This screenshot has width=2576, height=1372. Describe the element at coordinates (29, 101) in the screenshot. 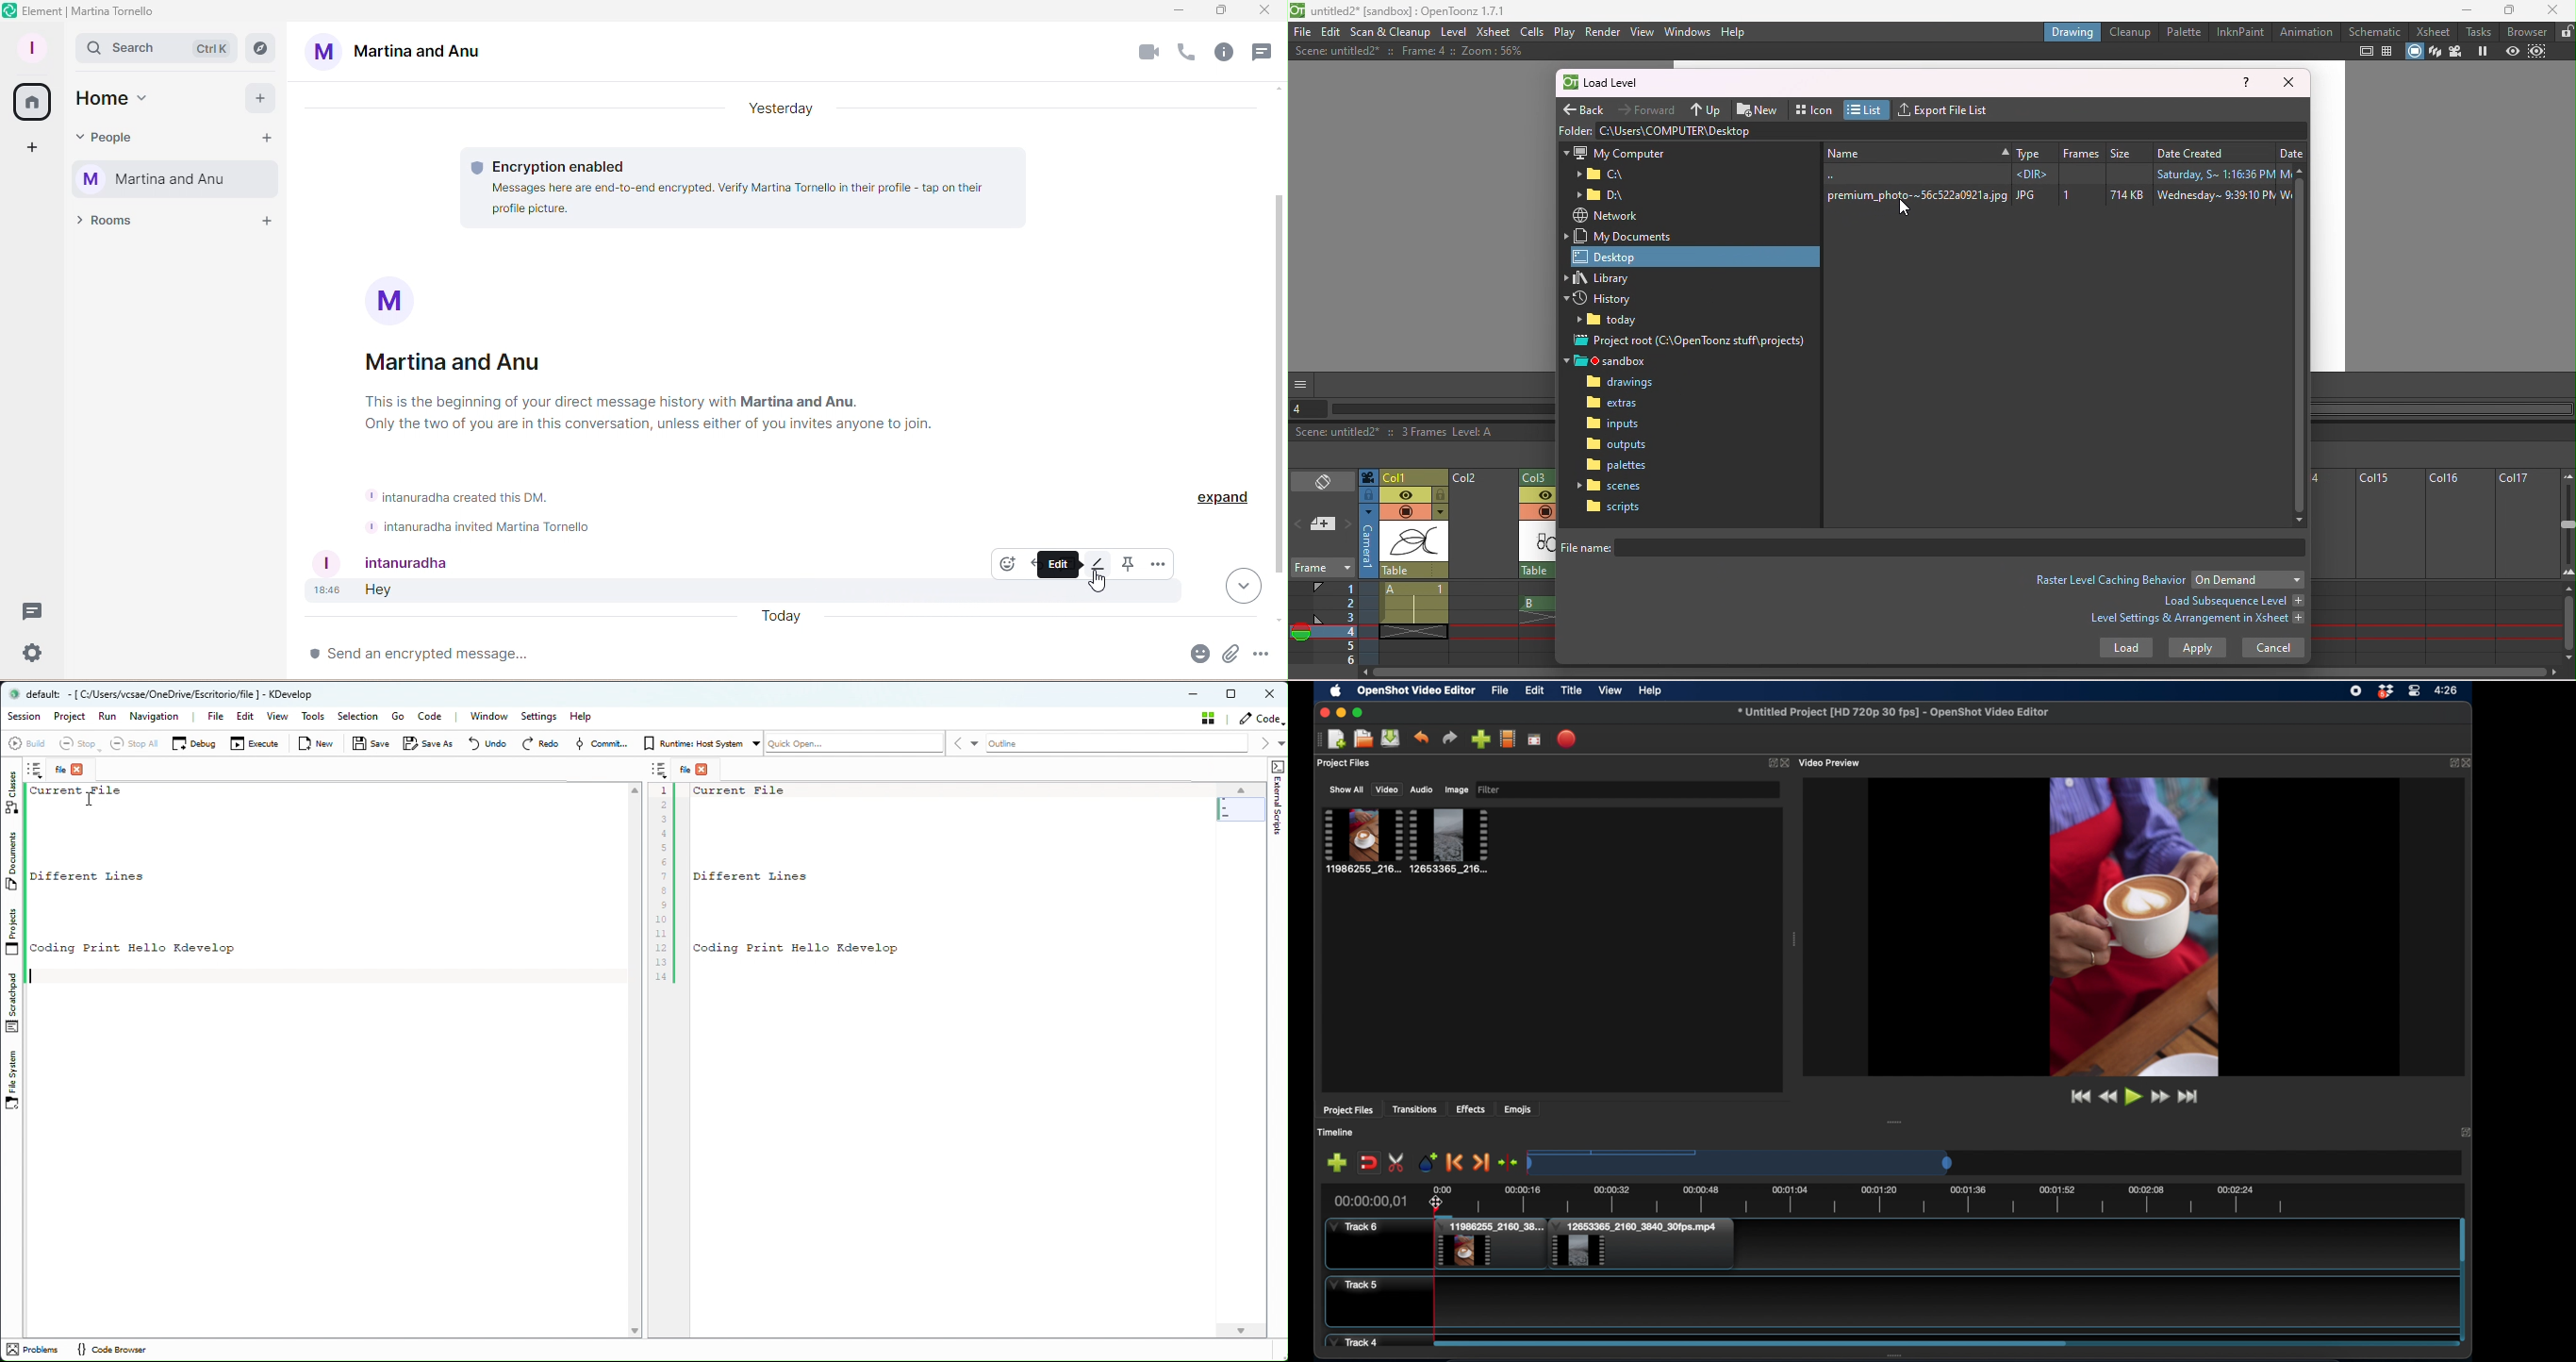

I see `Home` at that location.